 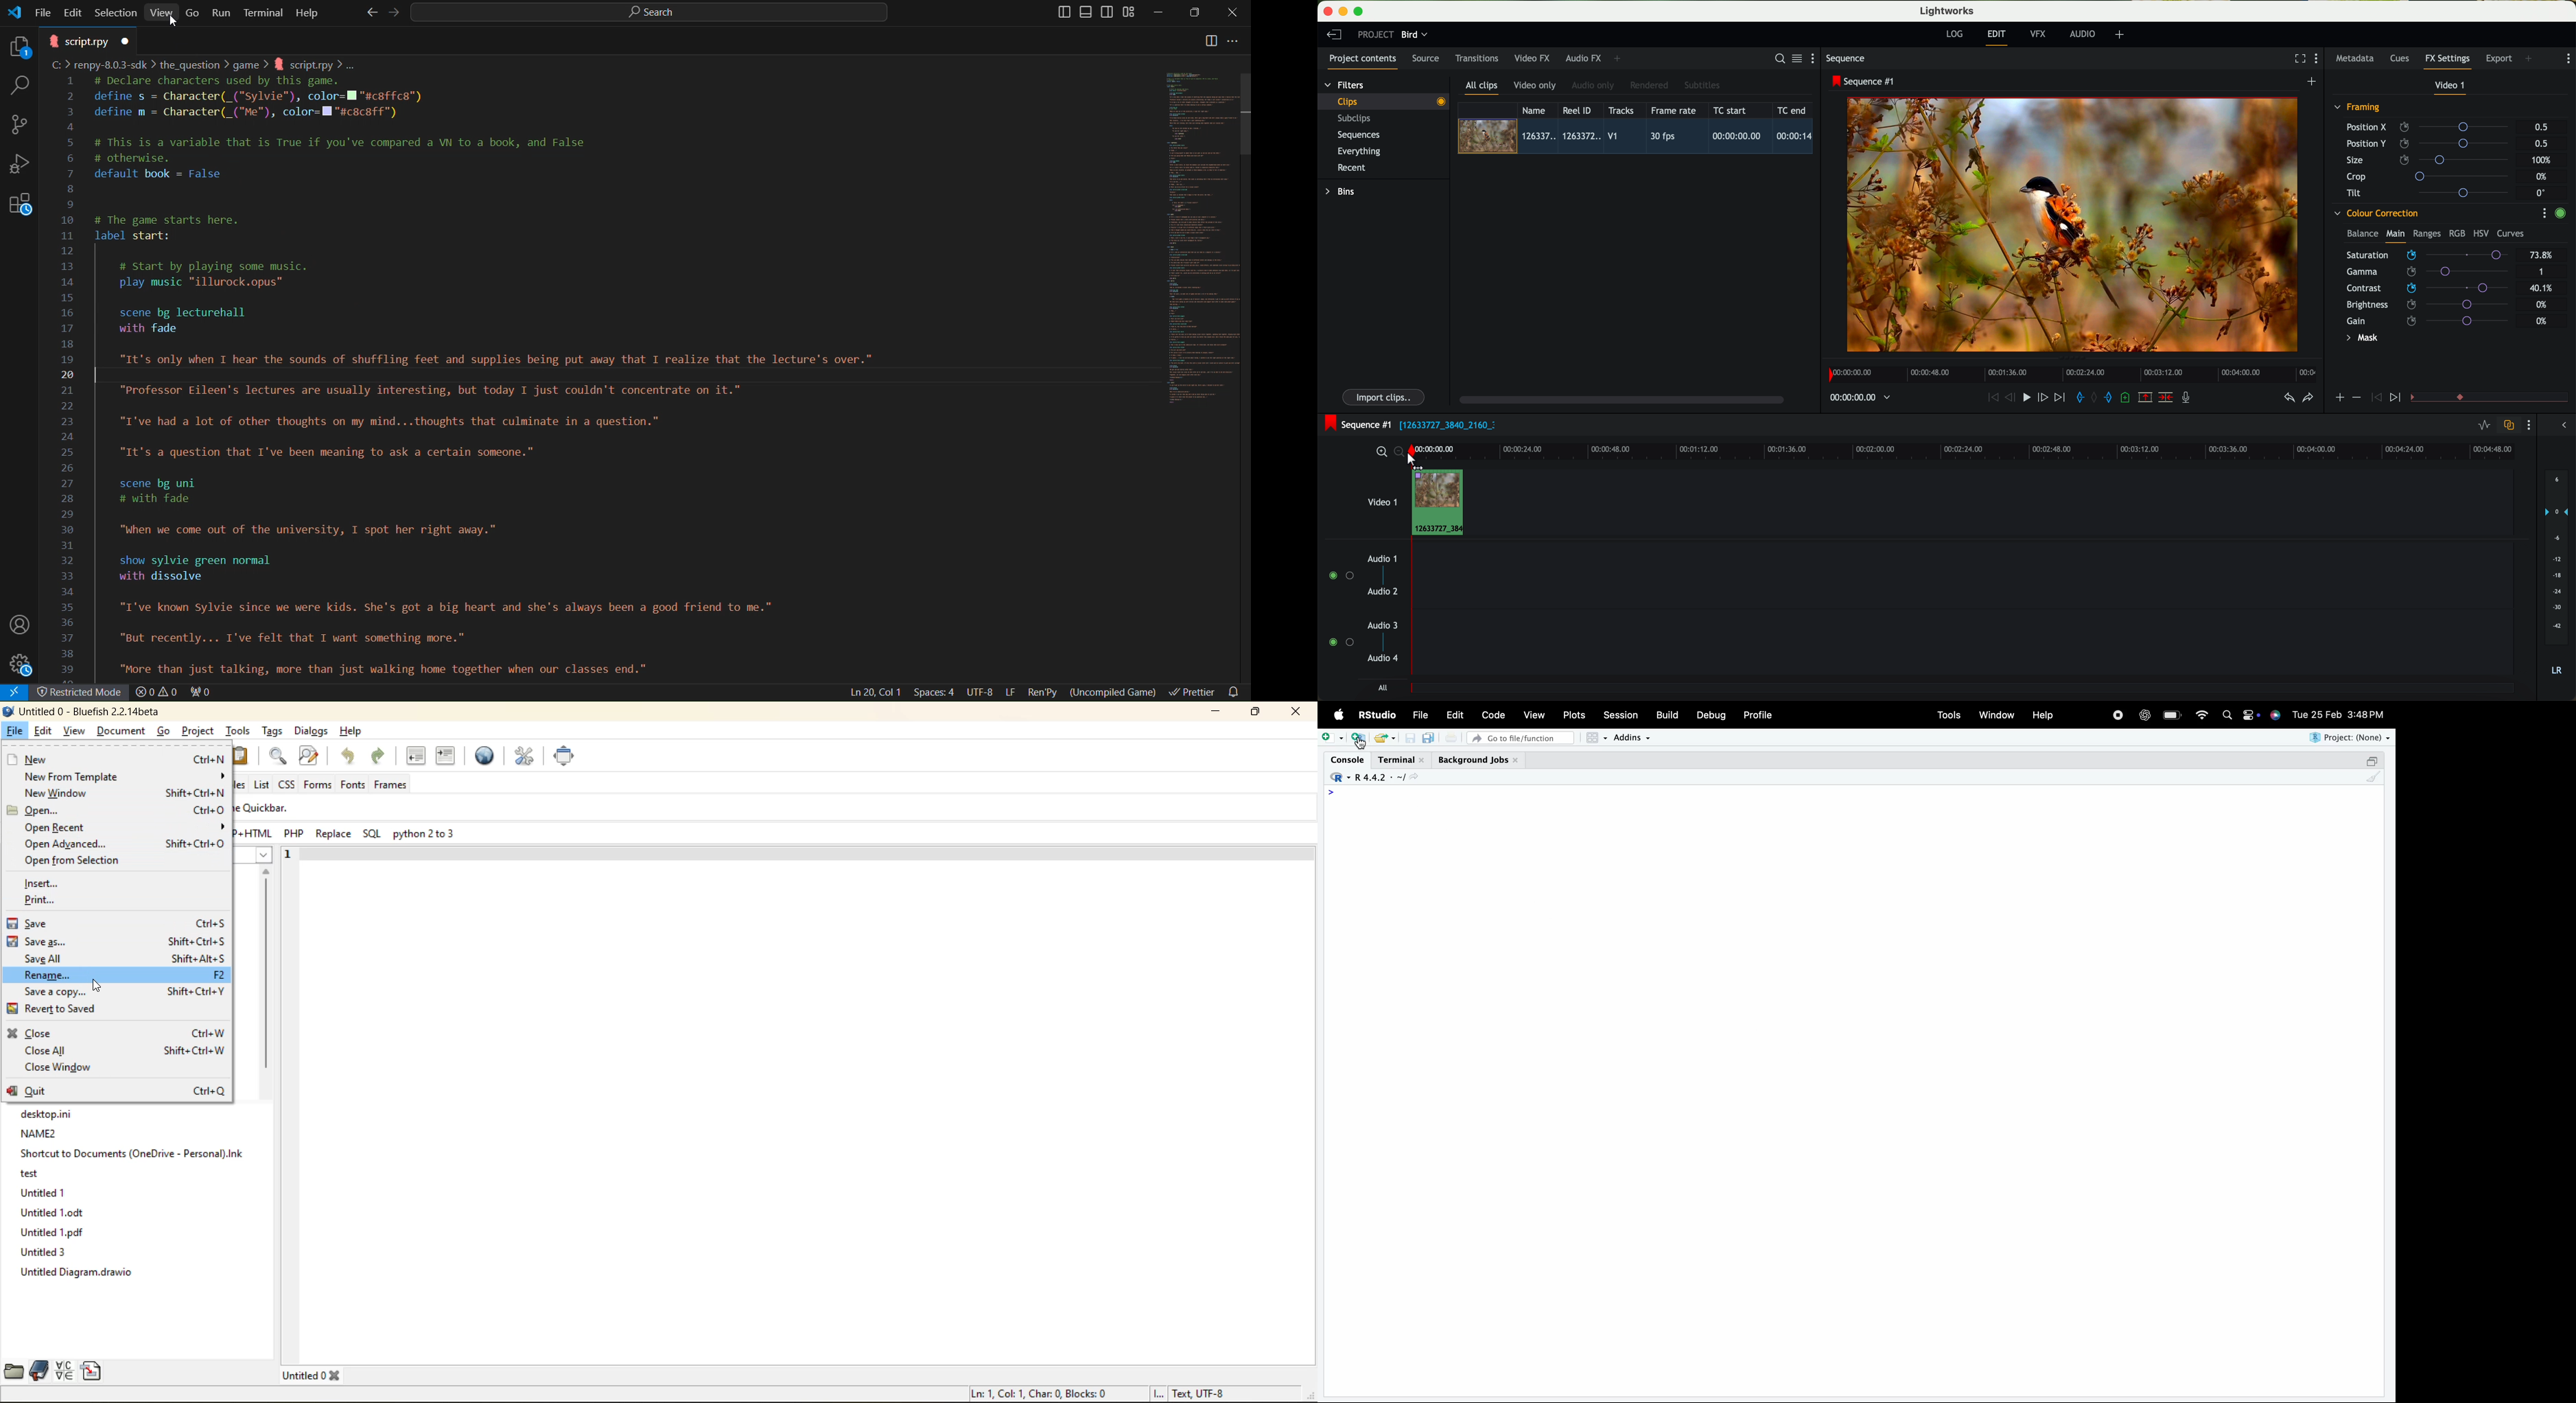 I want to click on Console, so click(x=1347, y=759).